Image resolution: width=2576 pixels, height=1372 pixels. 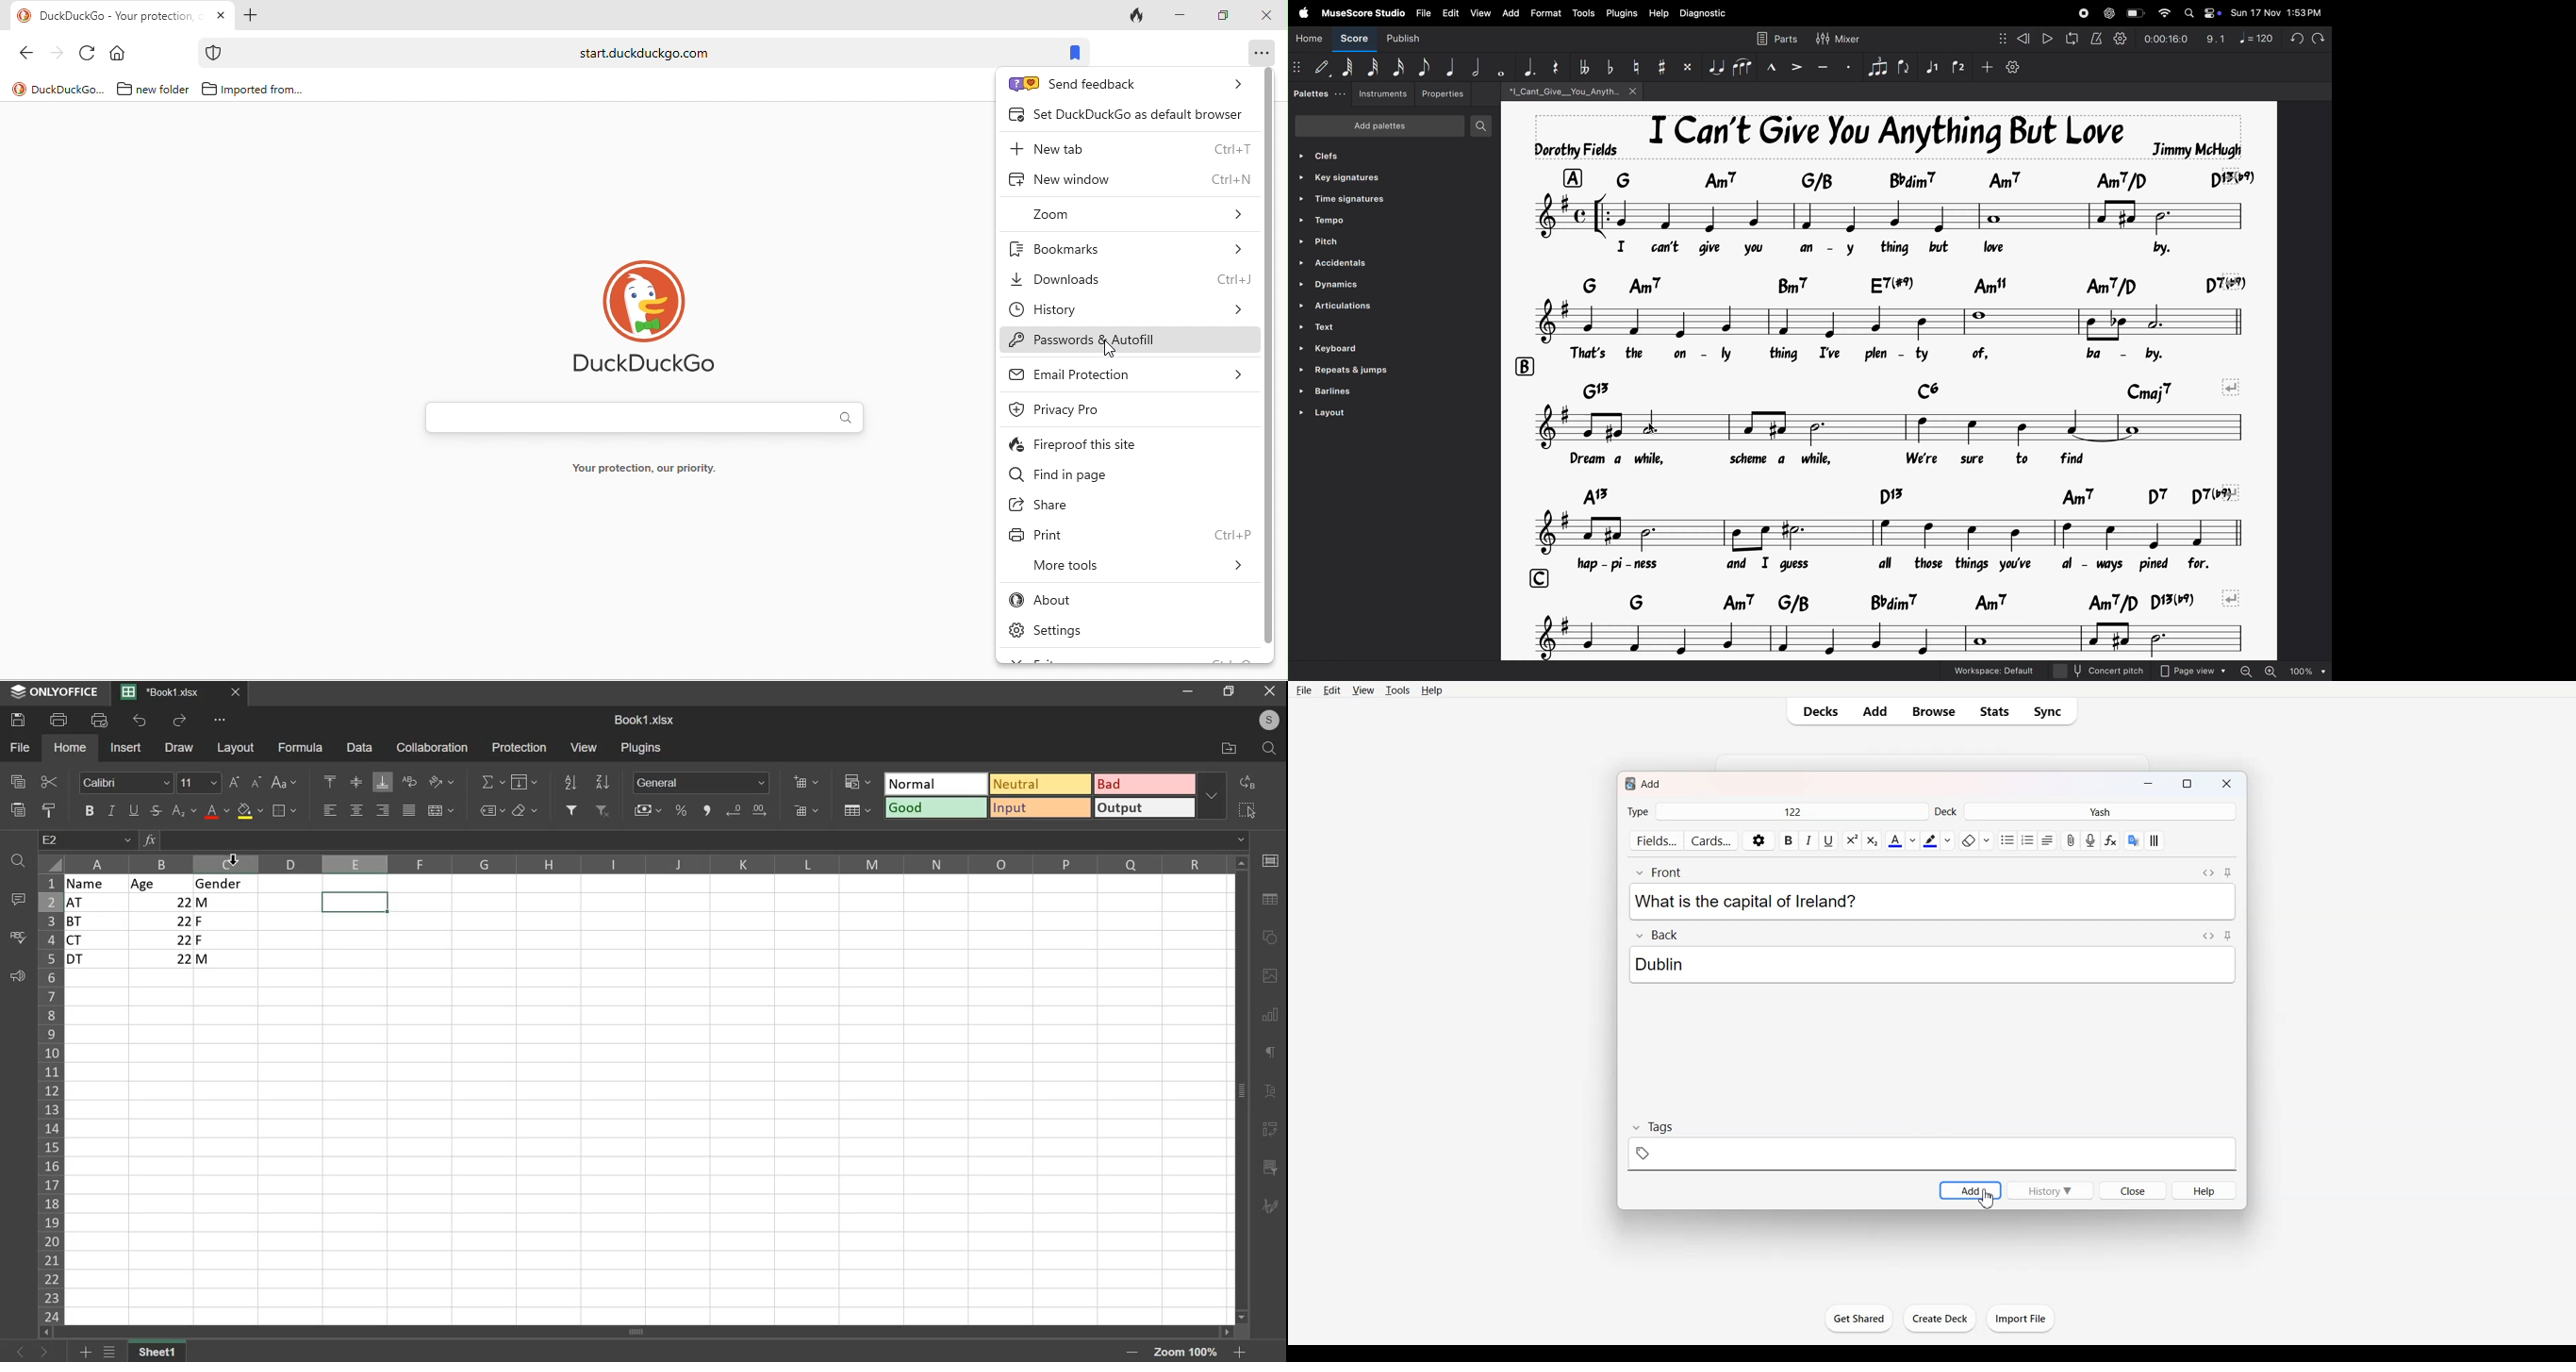 What do you see at coordinates (1181, 15) in the screenshot?
I see `minimize` at bounding box center [1181, 15].